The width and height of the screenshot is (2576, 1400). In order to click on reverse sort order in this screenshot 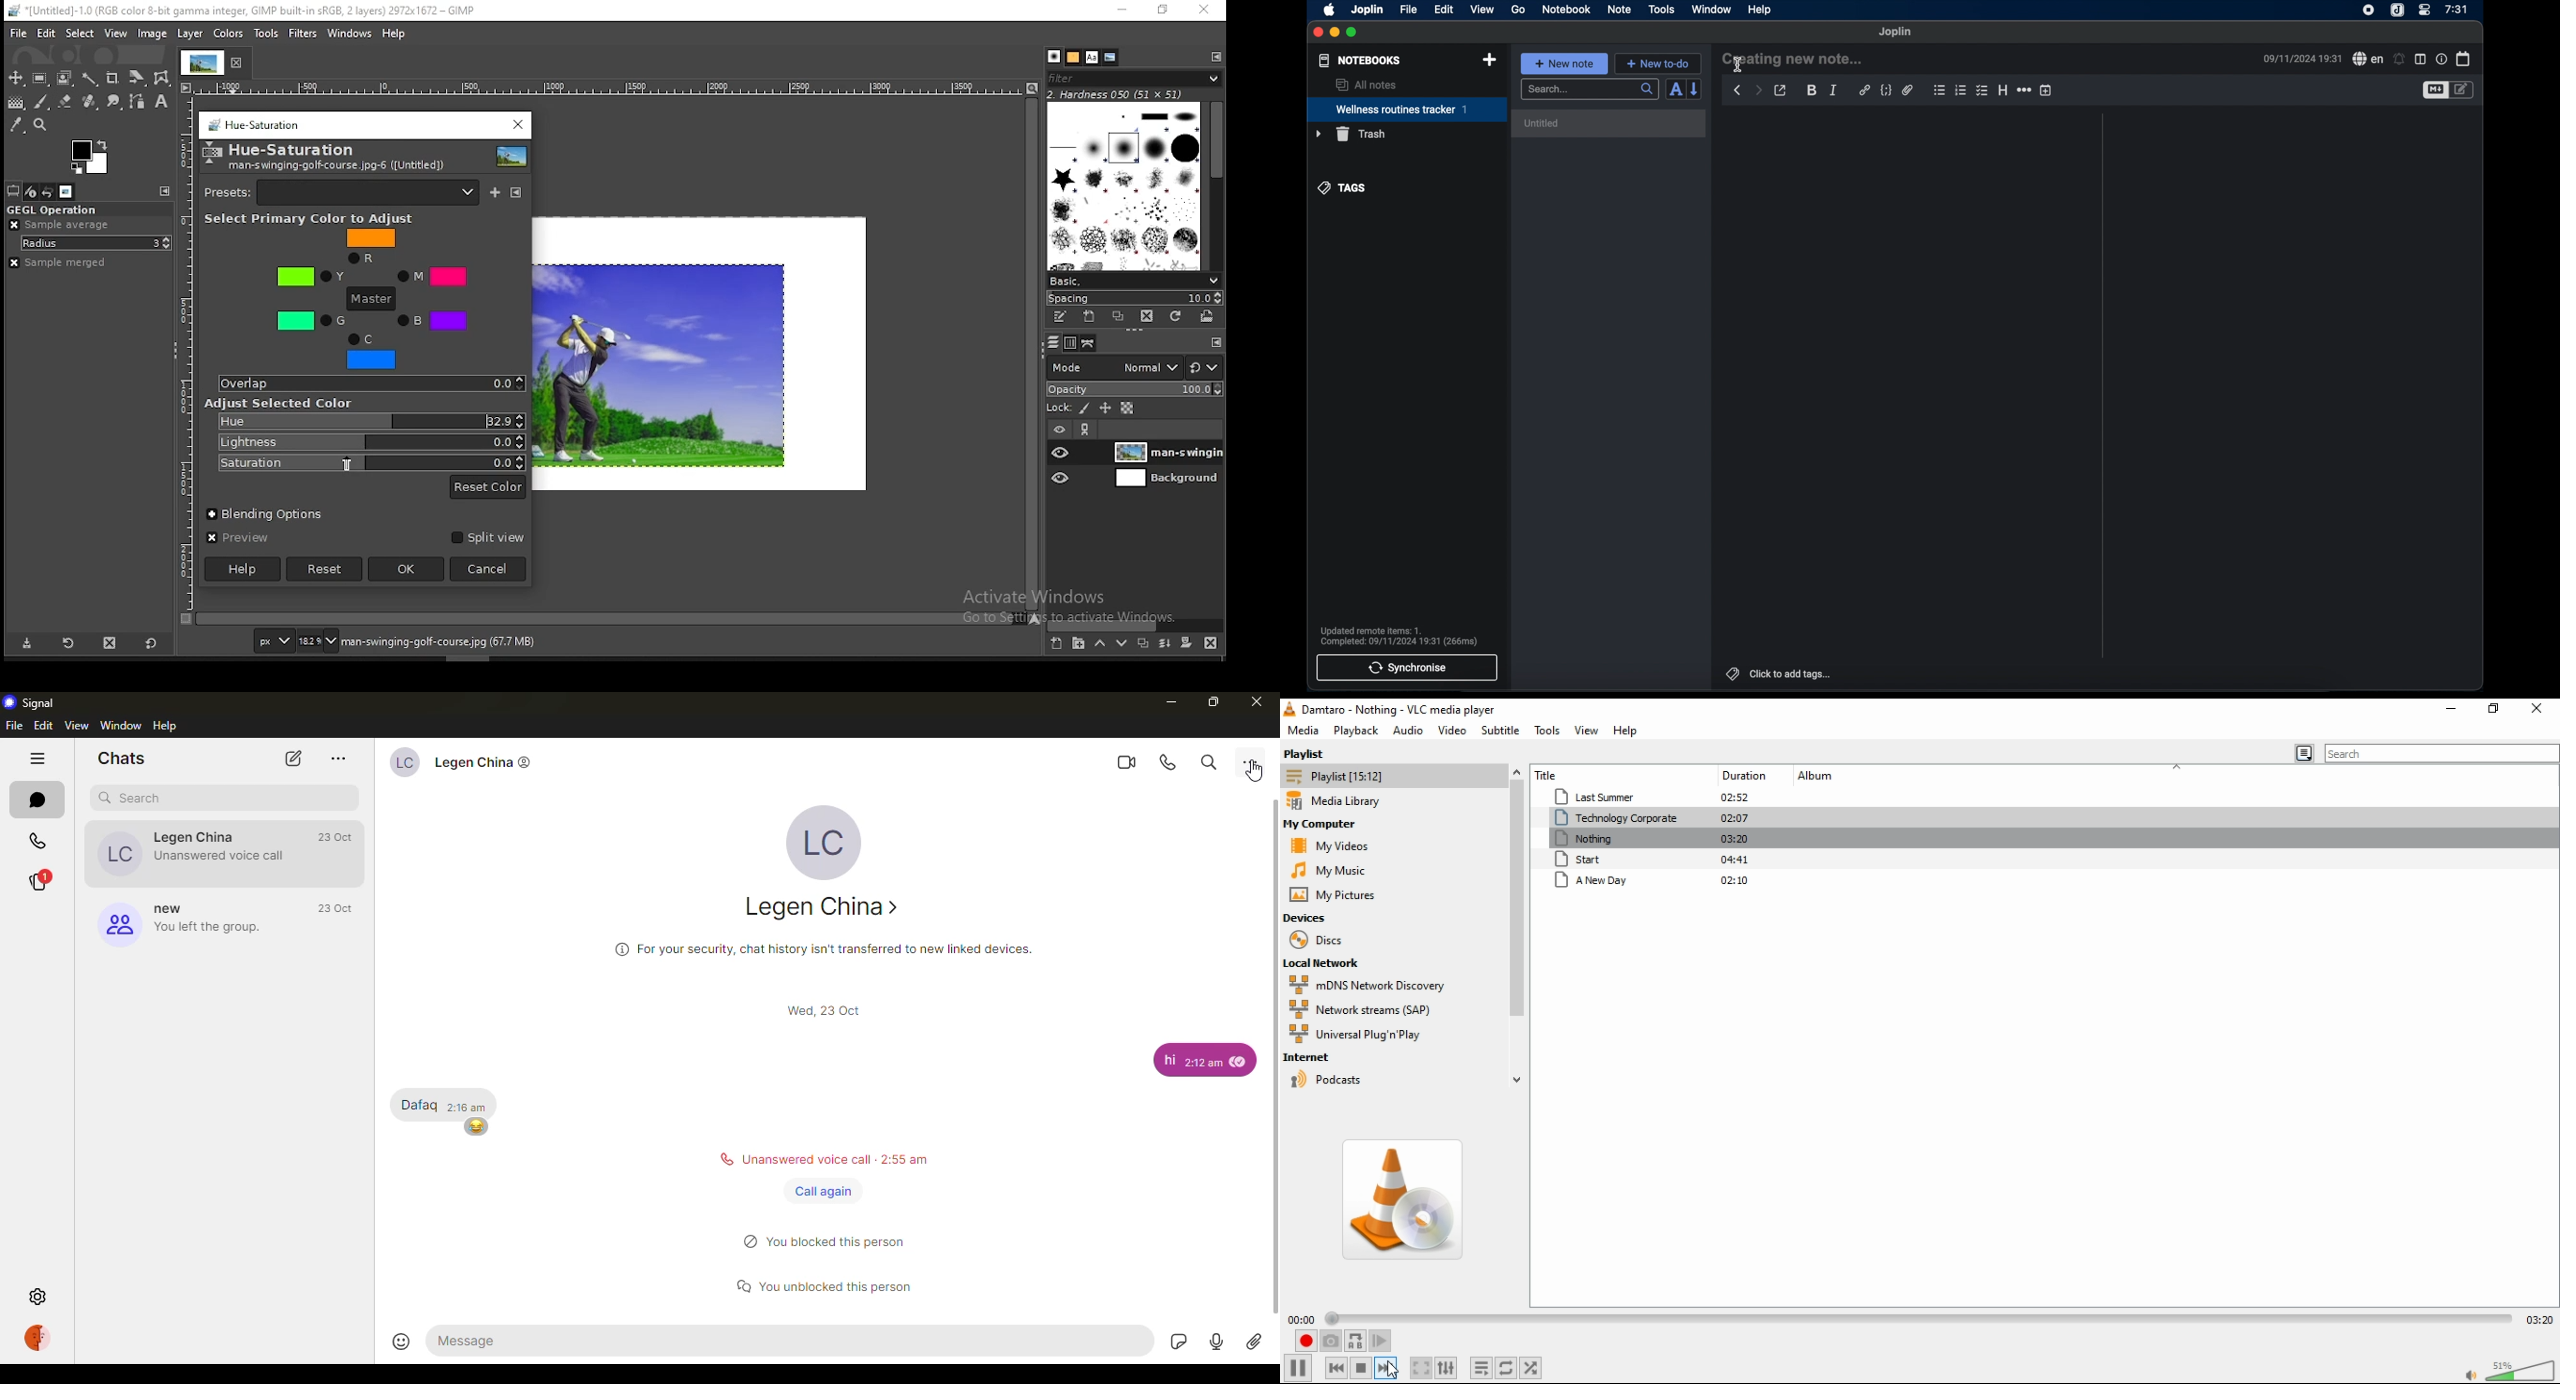, I will do `click(1695, 89)`.